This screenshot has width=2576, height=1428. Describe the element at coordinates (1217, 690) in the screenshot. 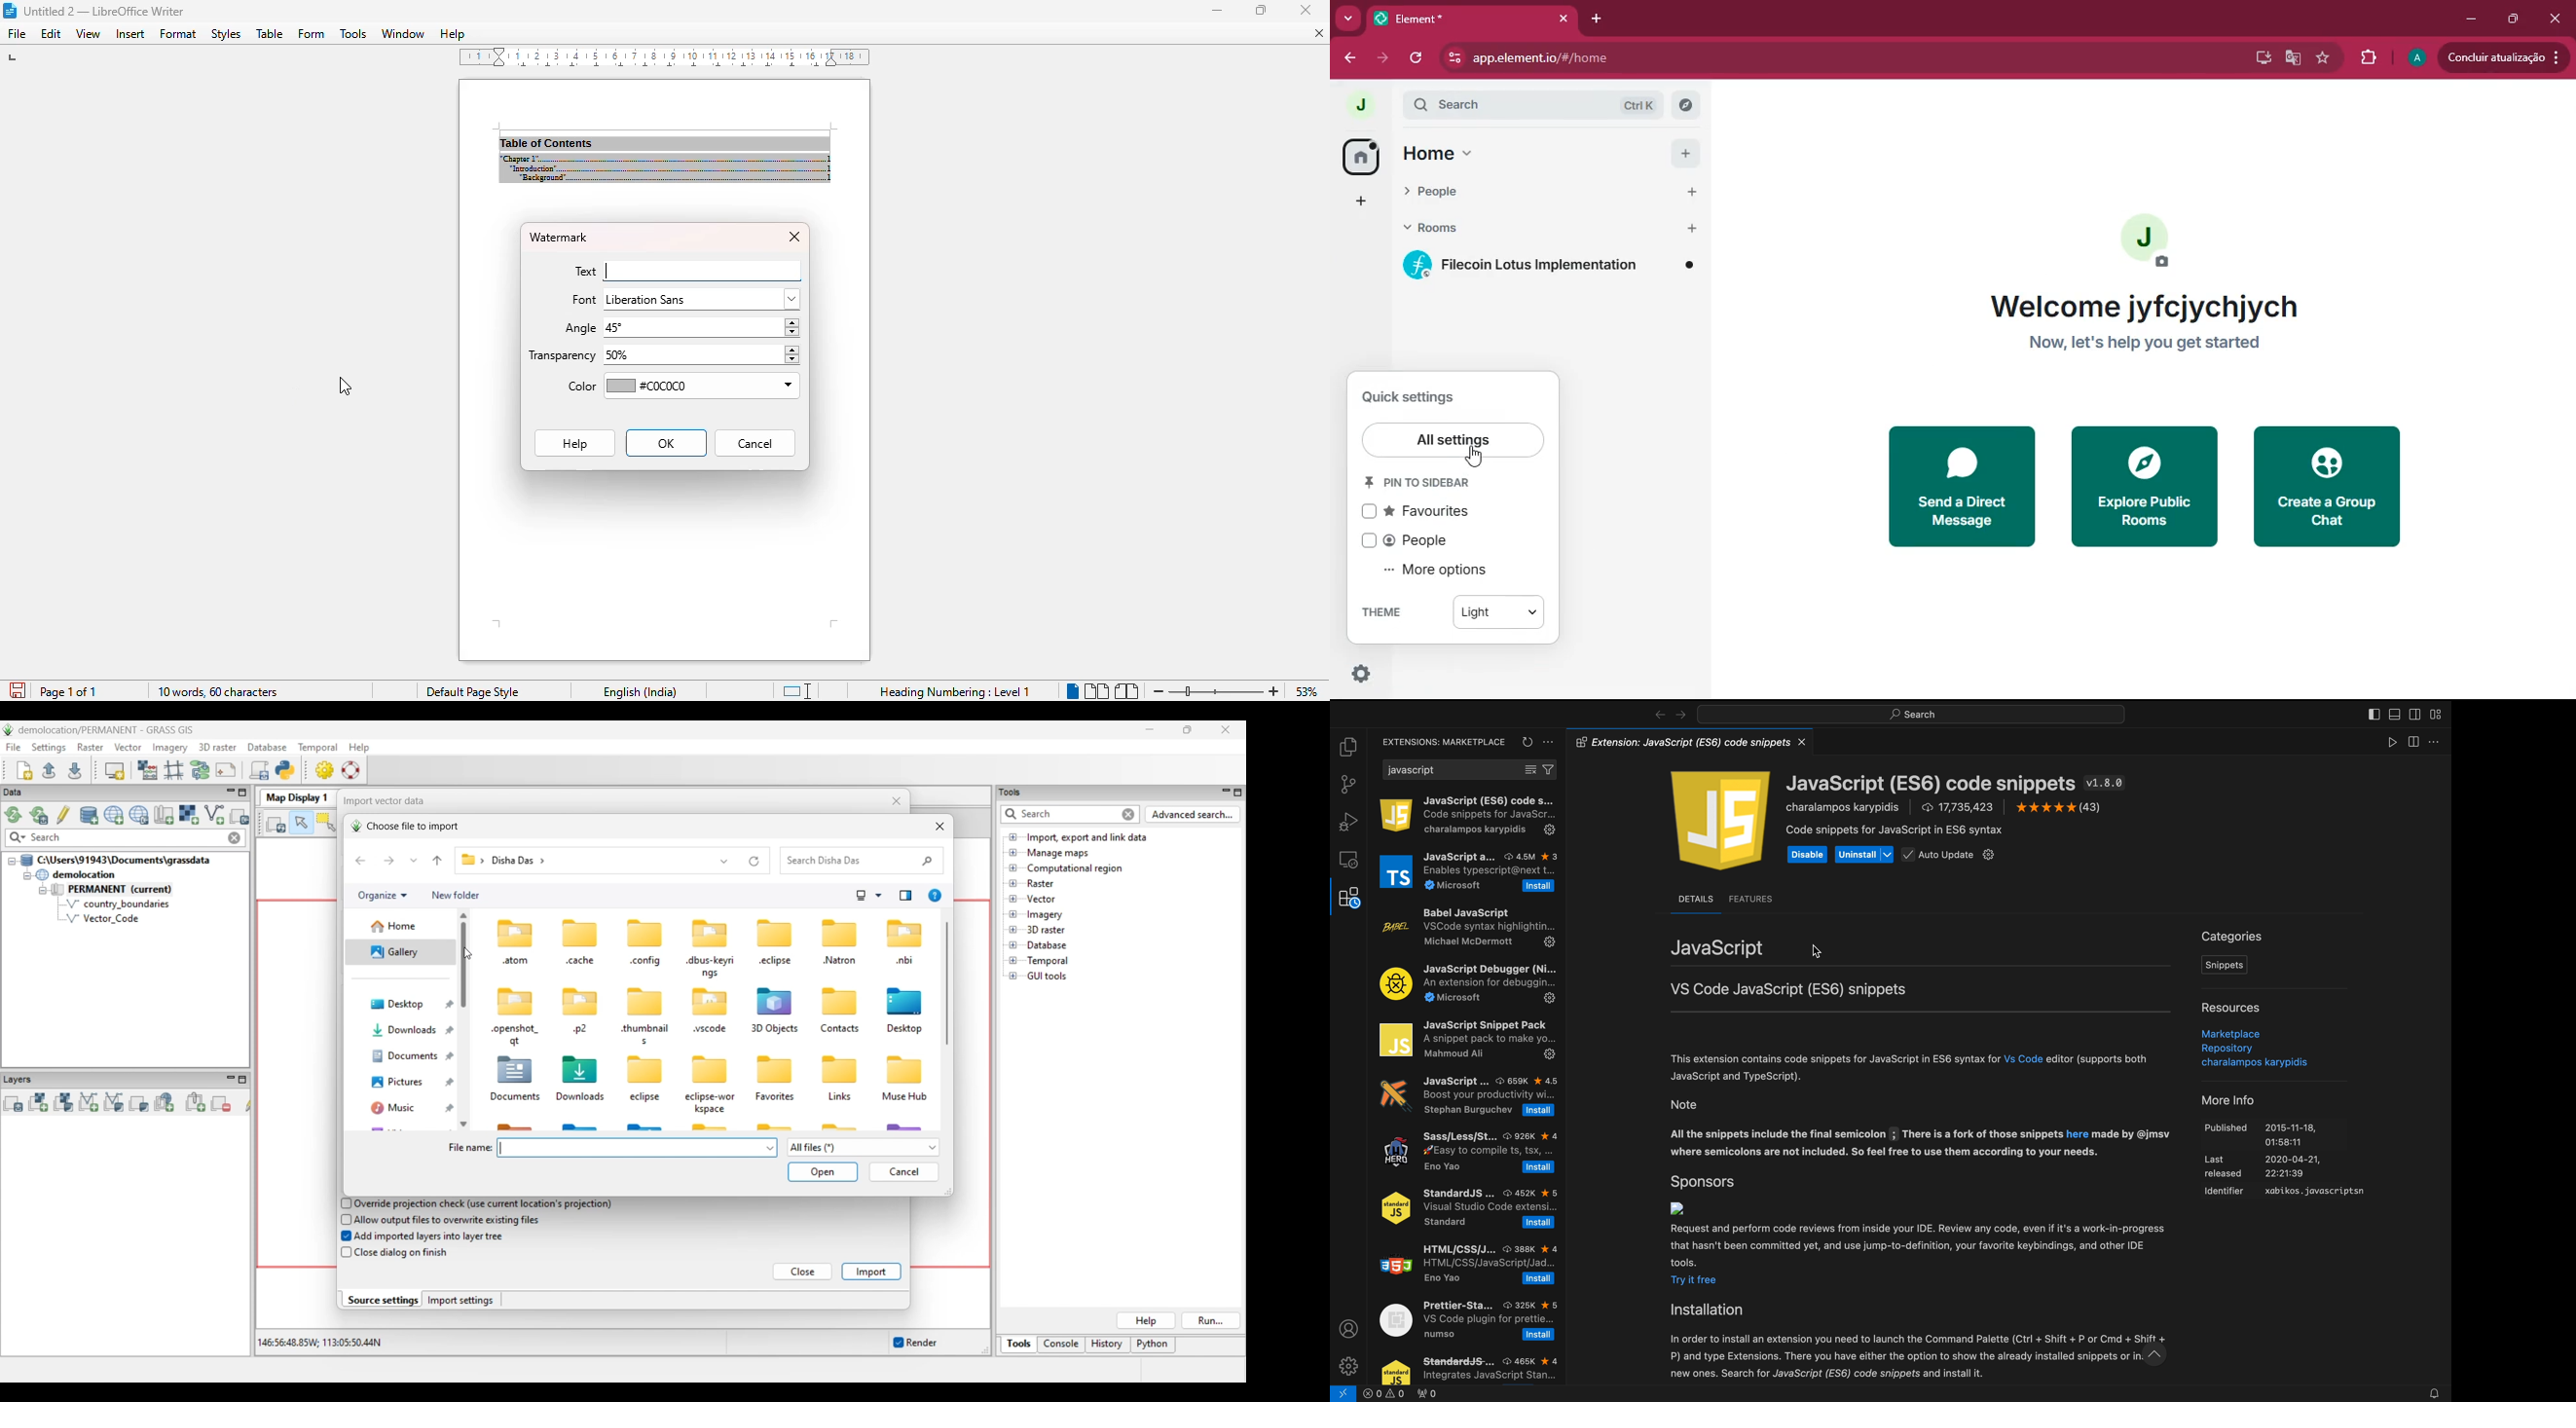

I see `zoom in or zoom out bar` at that location.